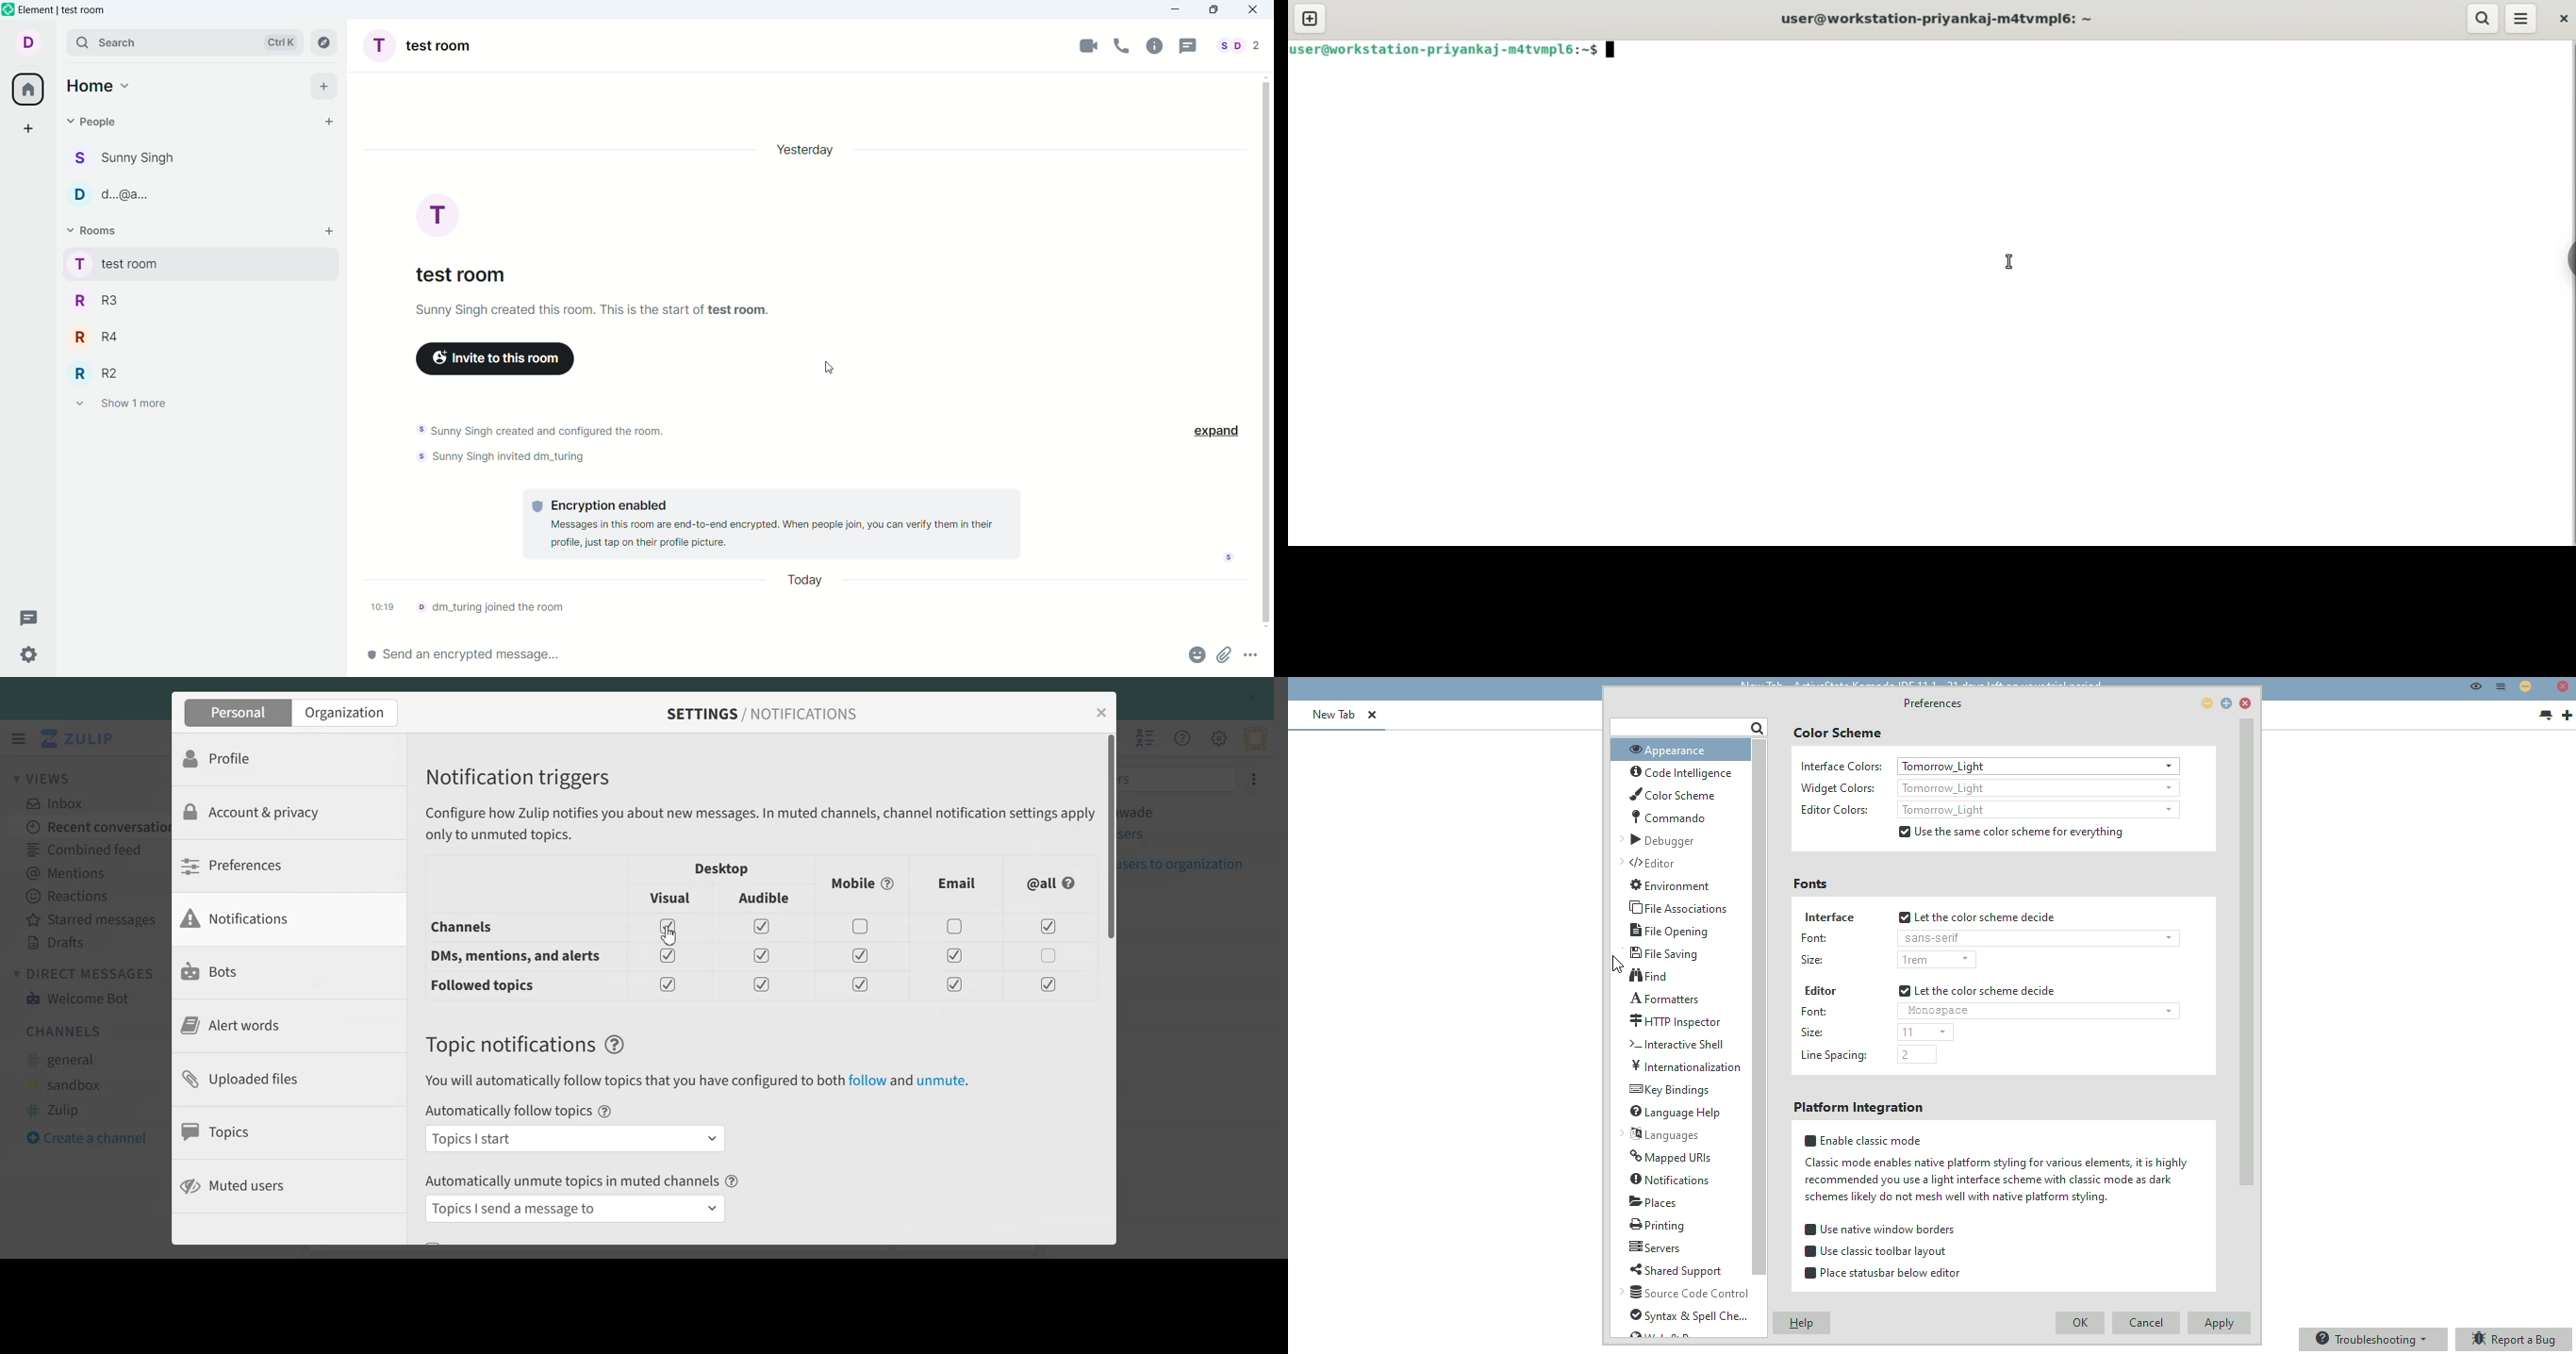 The height and width of the screenshot is (1372, 2576). I want to click on Channels, so click(499, 927).